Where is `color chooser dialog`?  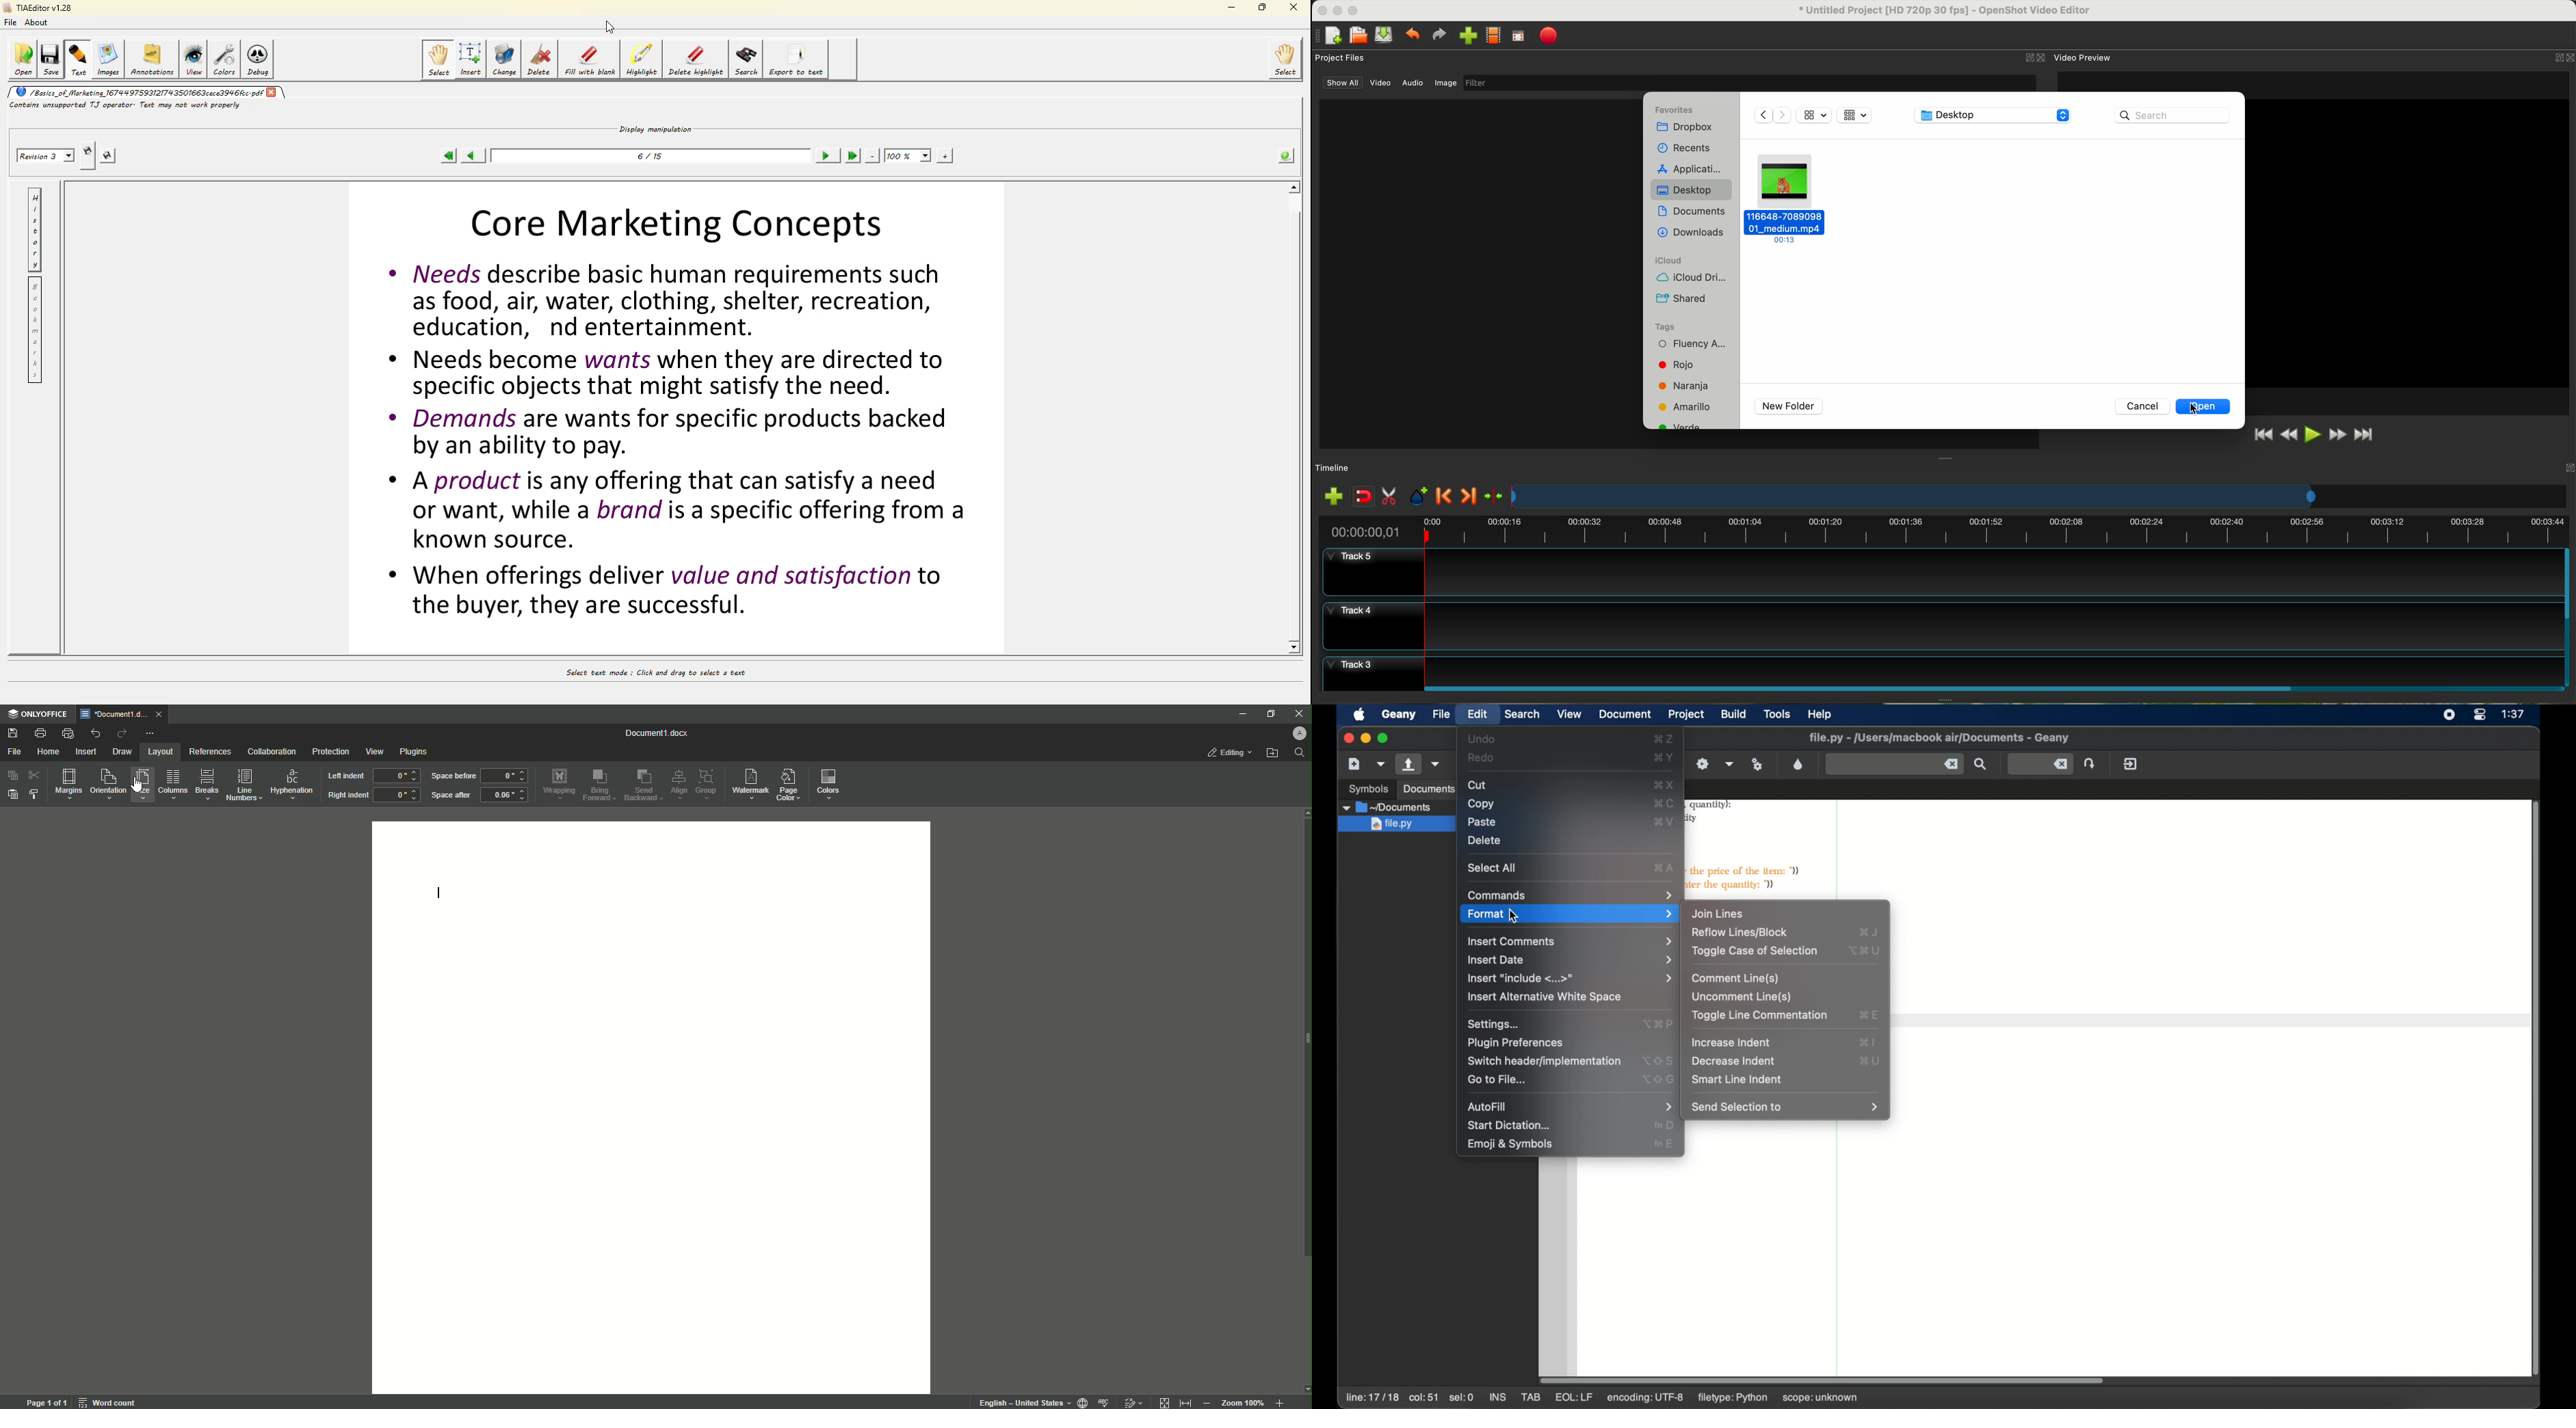
color chooser dialog is located at coordinates (1798, 764).